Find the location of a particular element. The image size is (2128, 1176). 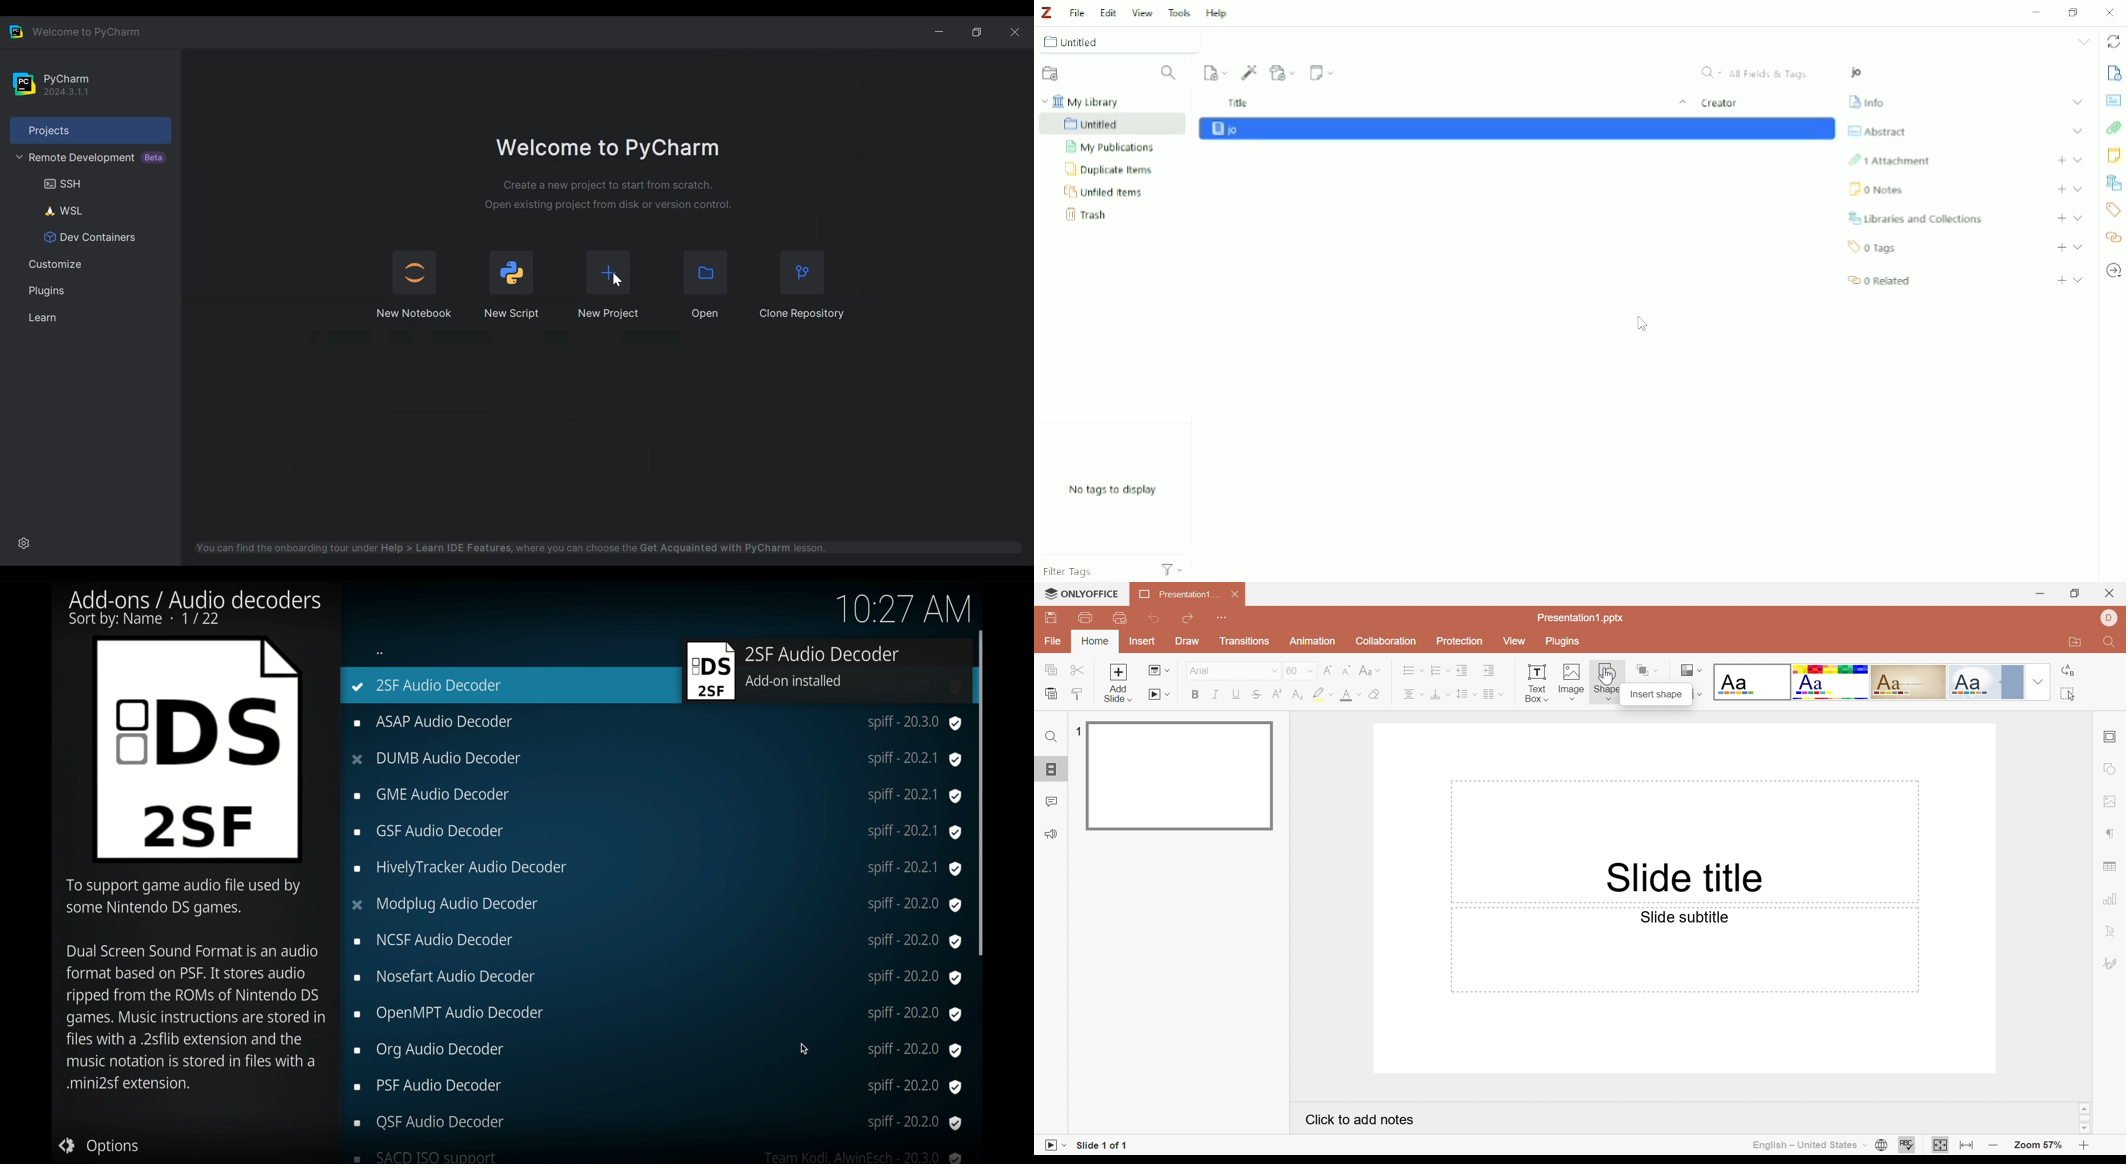

Basic is located at coordinates (1832, 684).